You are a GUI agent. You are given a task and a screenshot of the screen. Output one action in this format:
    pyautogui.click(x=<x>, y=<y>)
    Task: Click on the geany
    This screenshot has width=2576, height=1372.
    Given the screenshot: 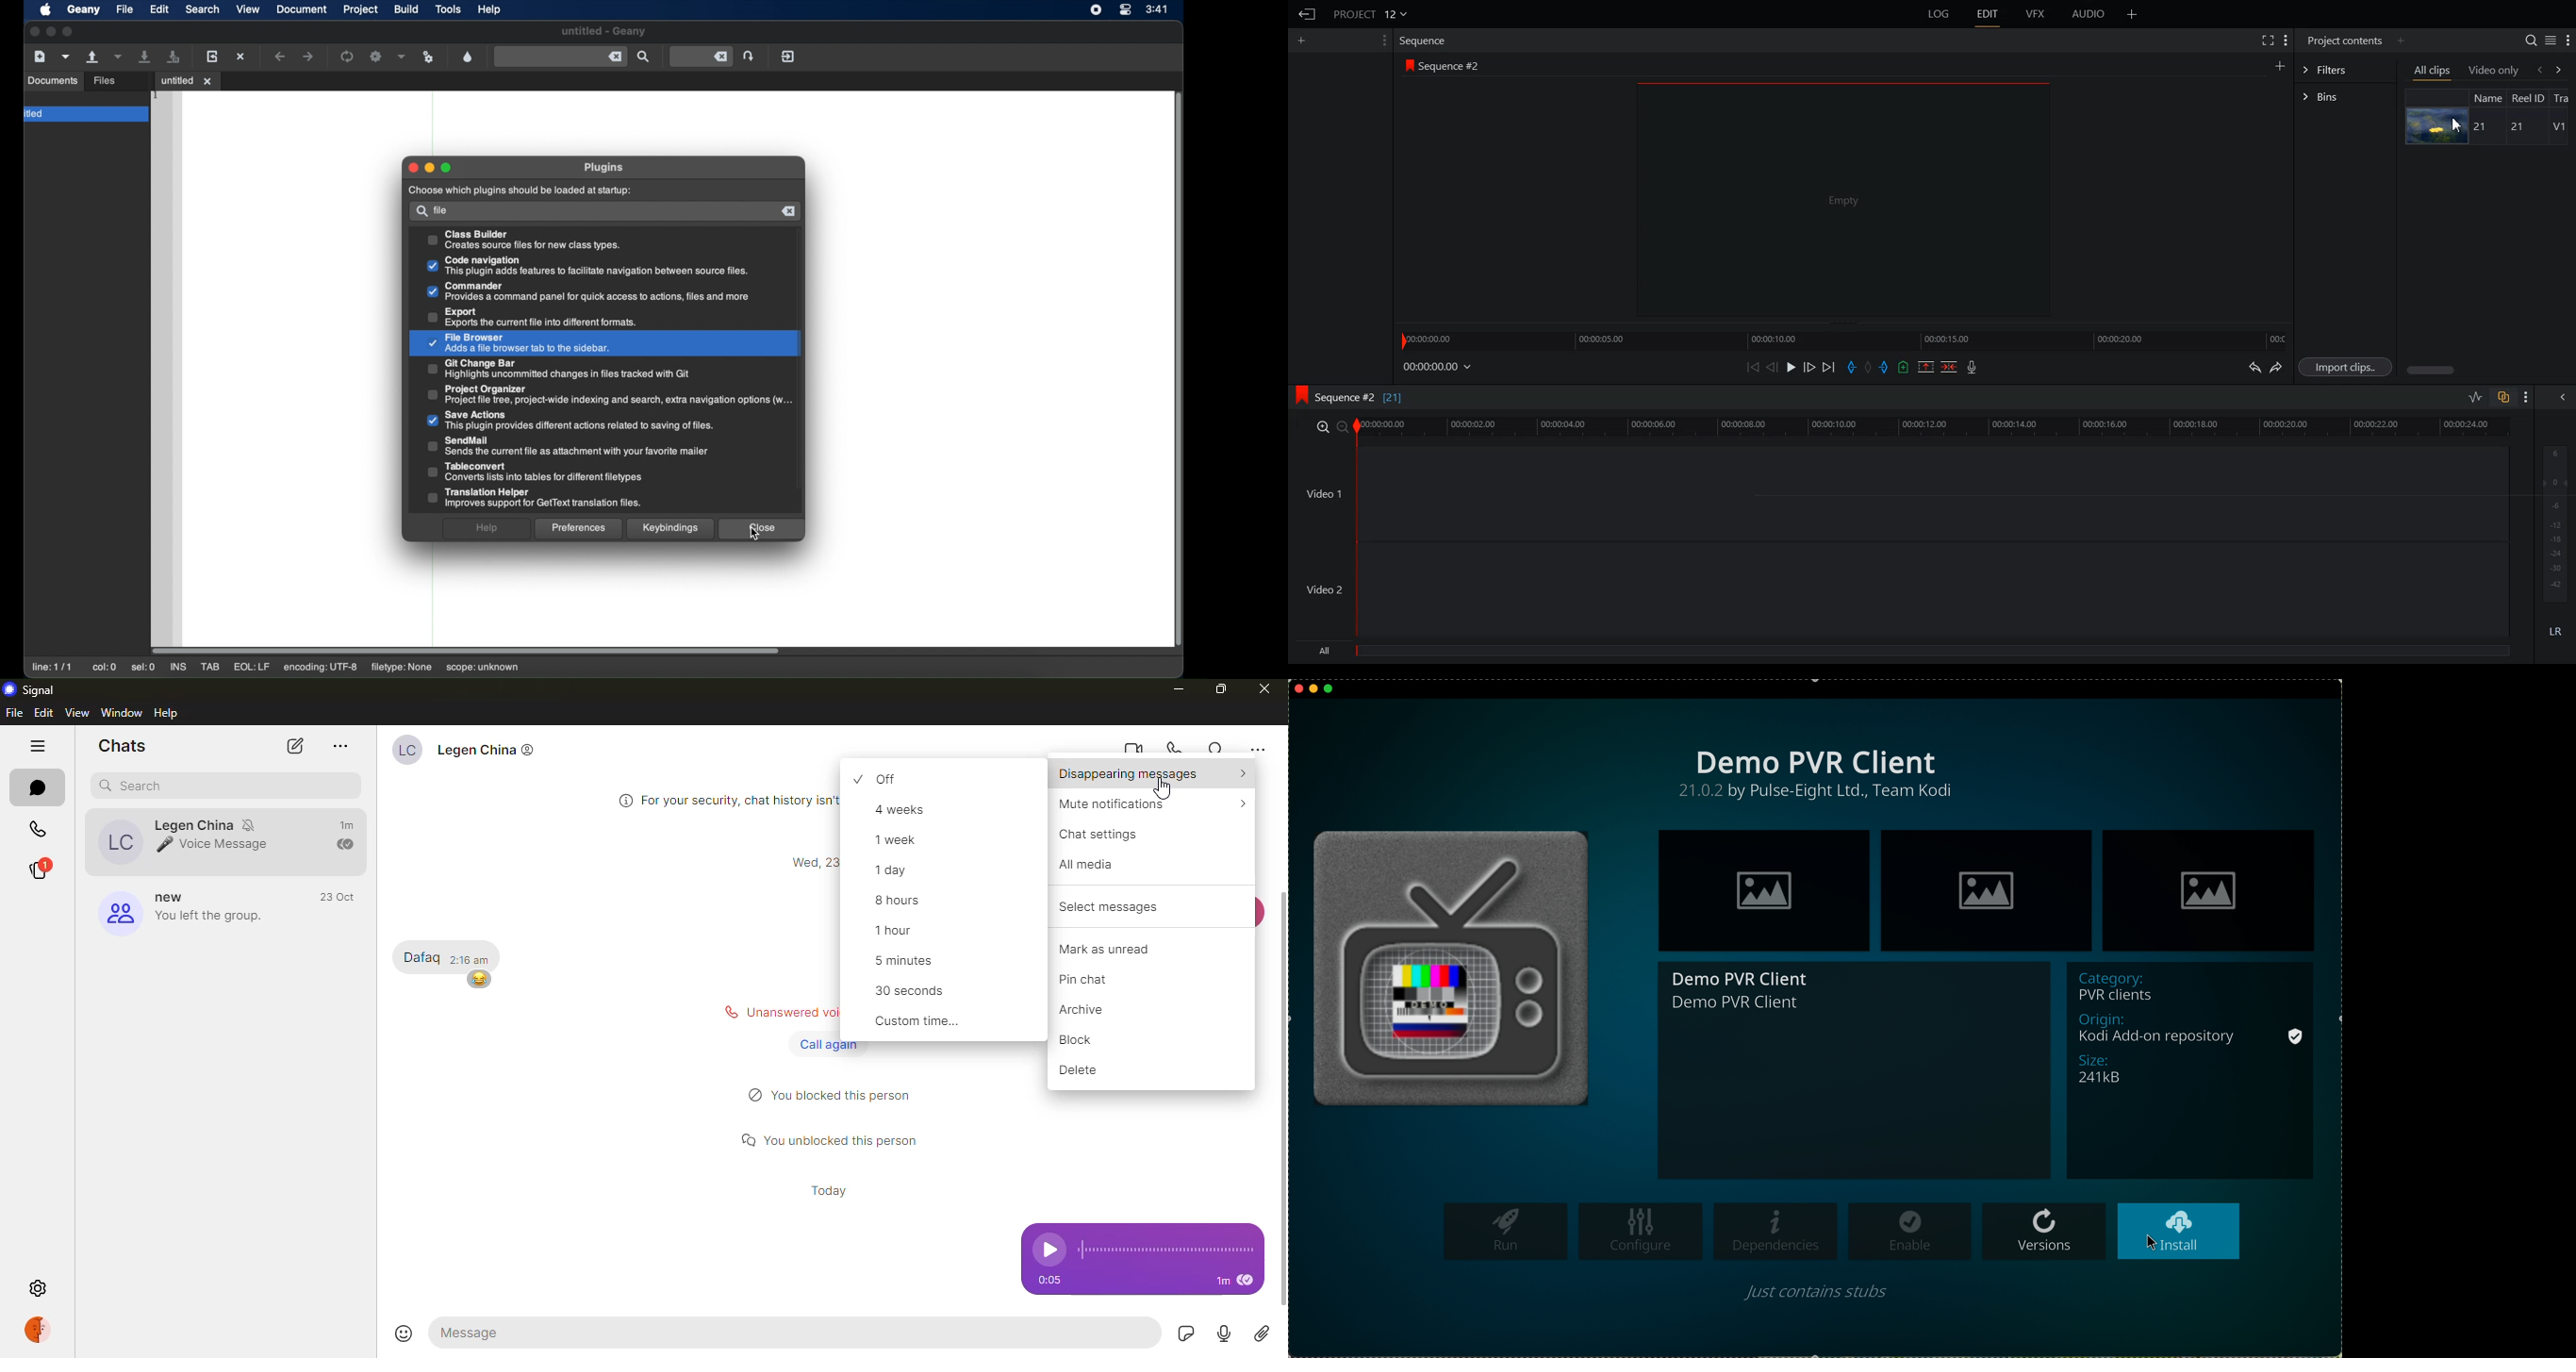 What is the action you would take?
    pyautogui.click(x=82, y=9)
    